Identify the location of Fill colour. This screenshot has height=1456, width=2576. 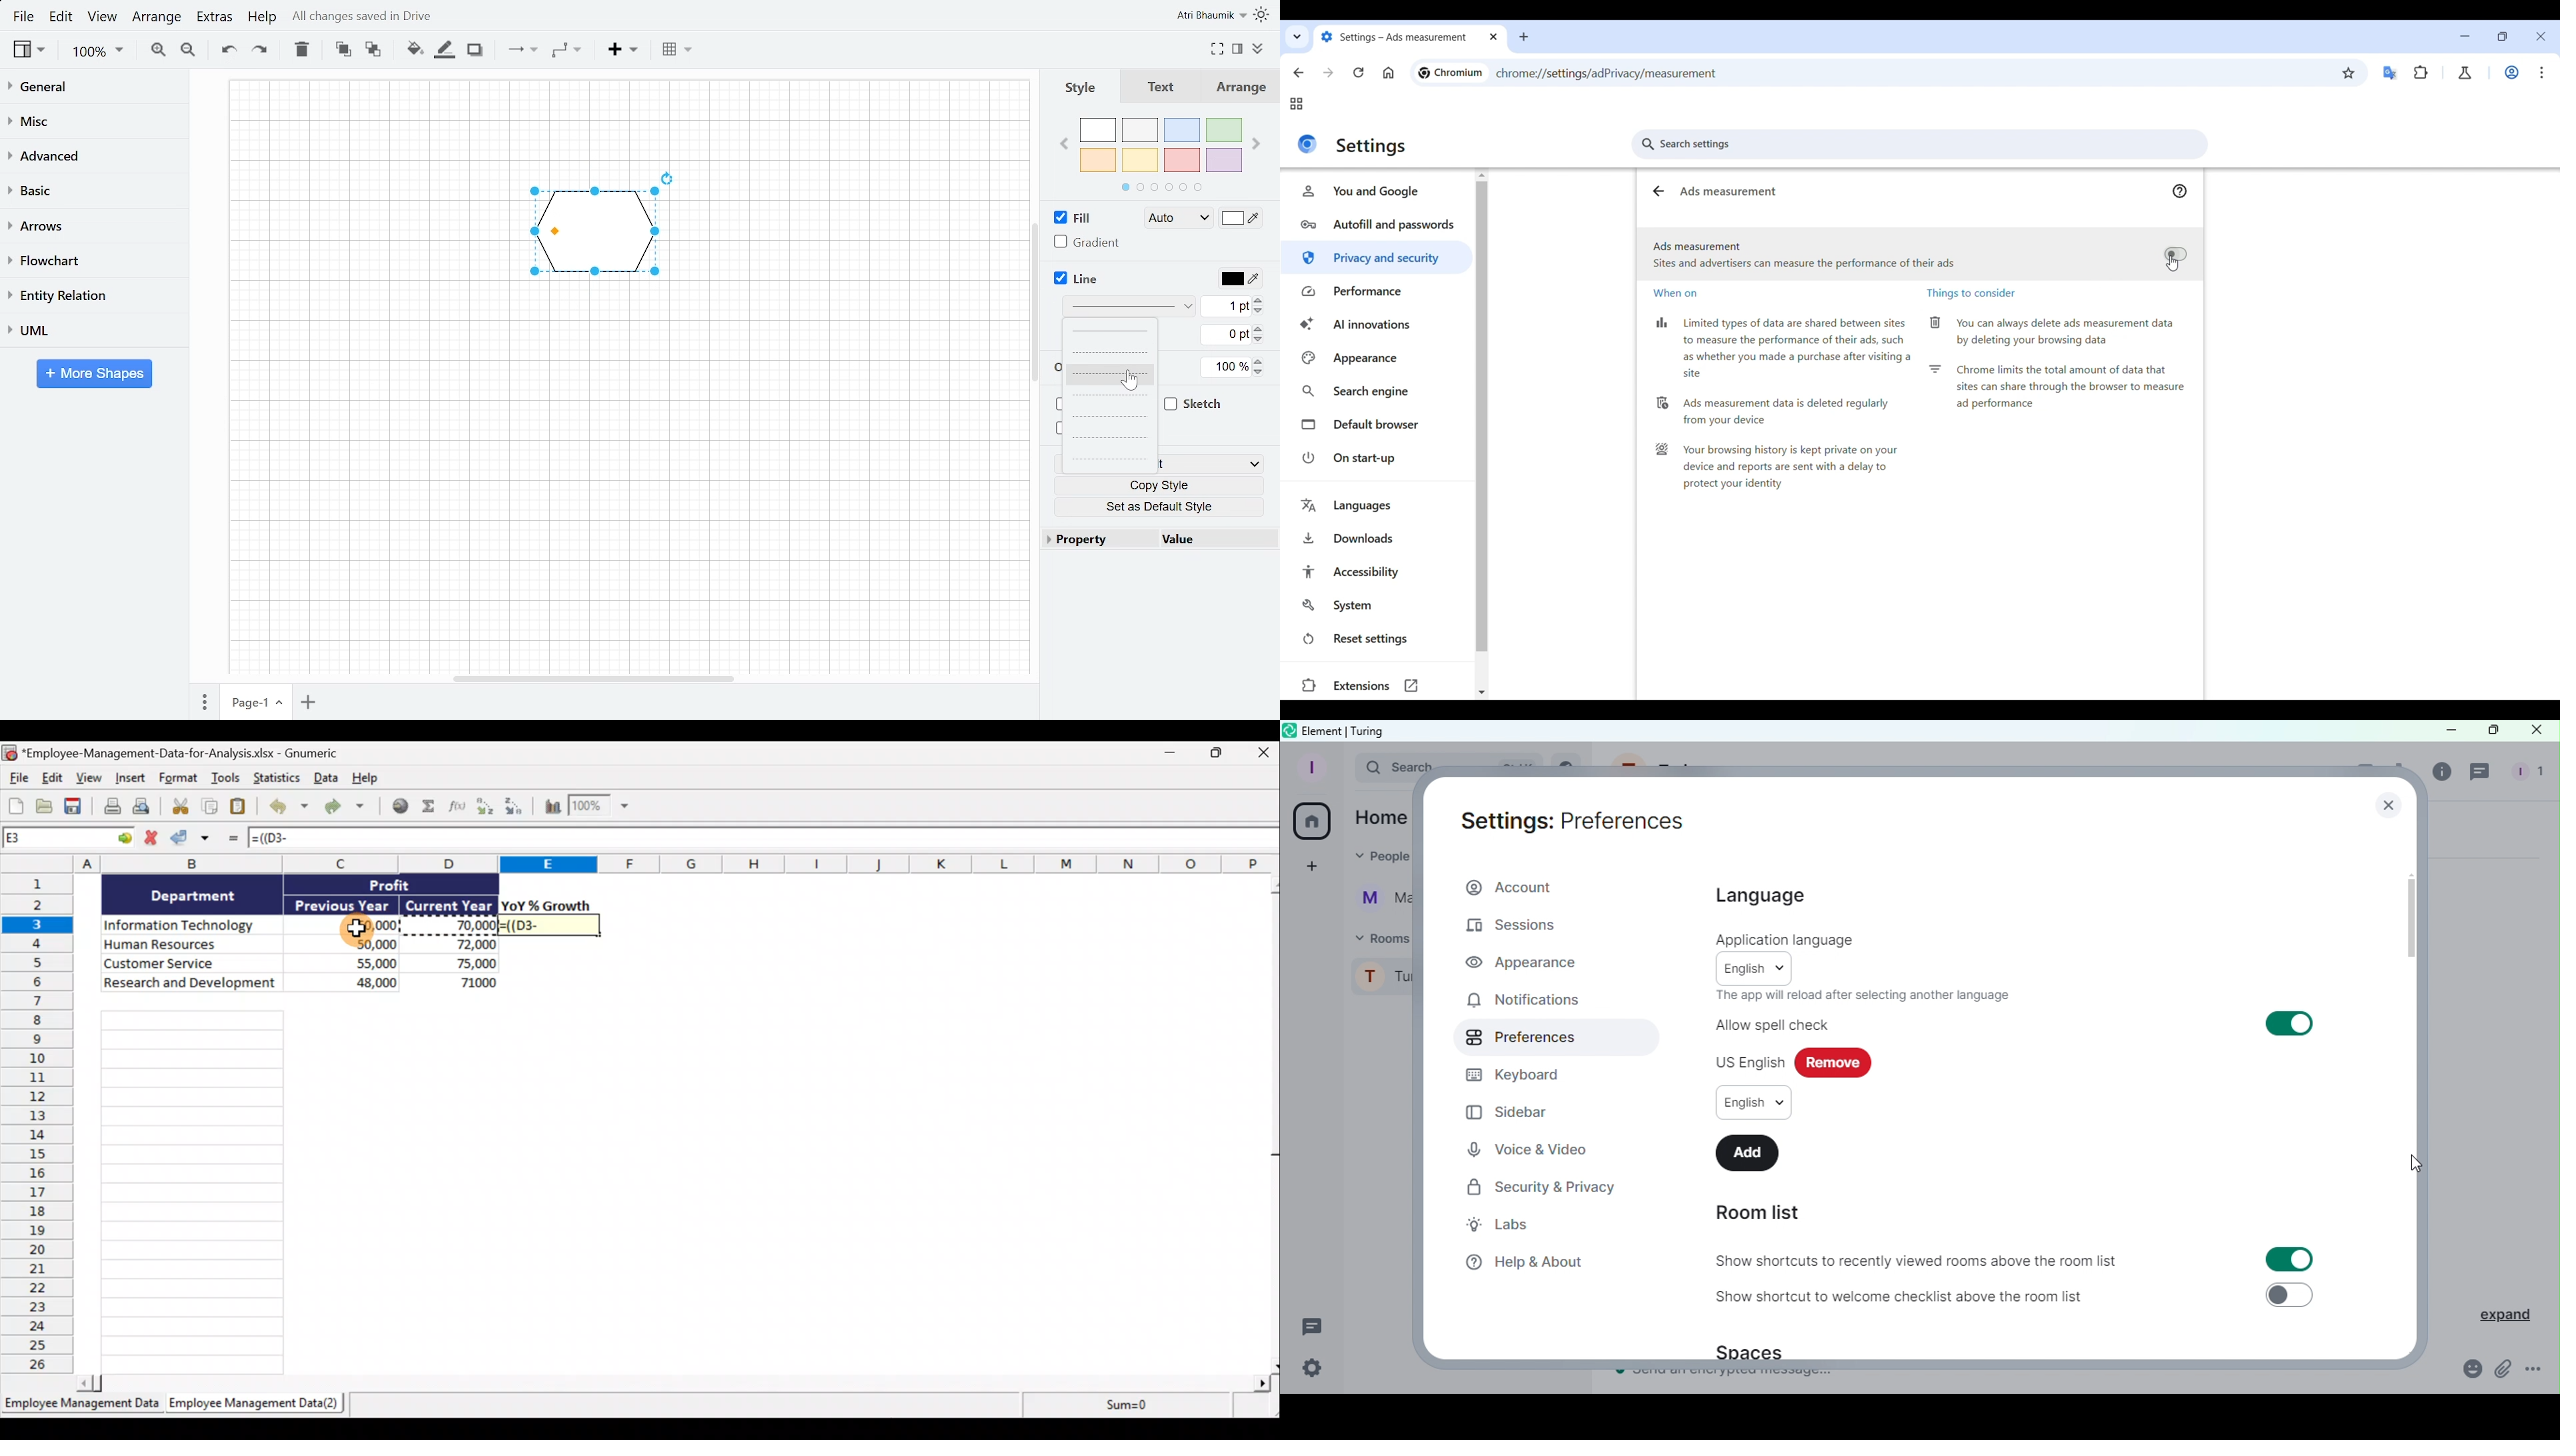
(414, 50).